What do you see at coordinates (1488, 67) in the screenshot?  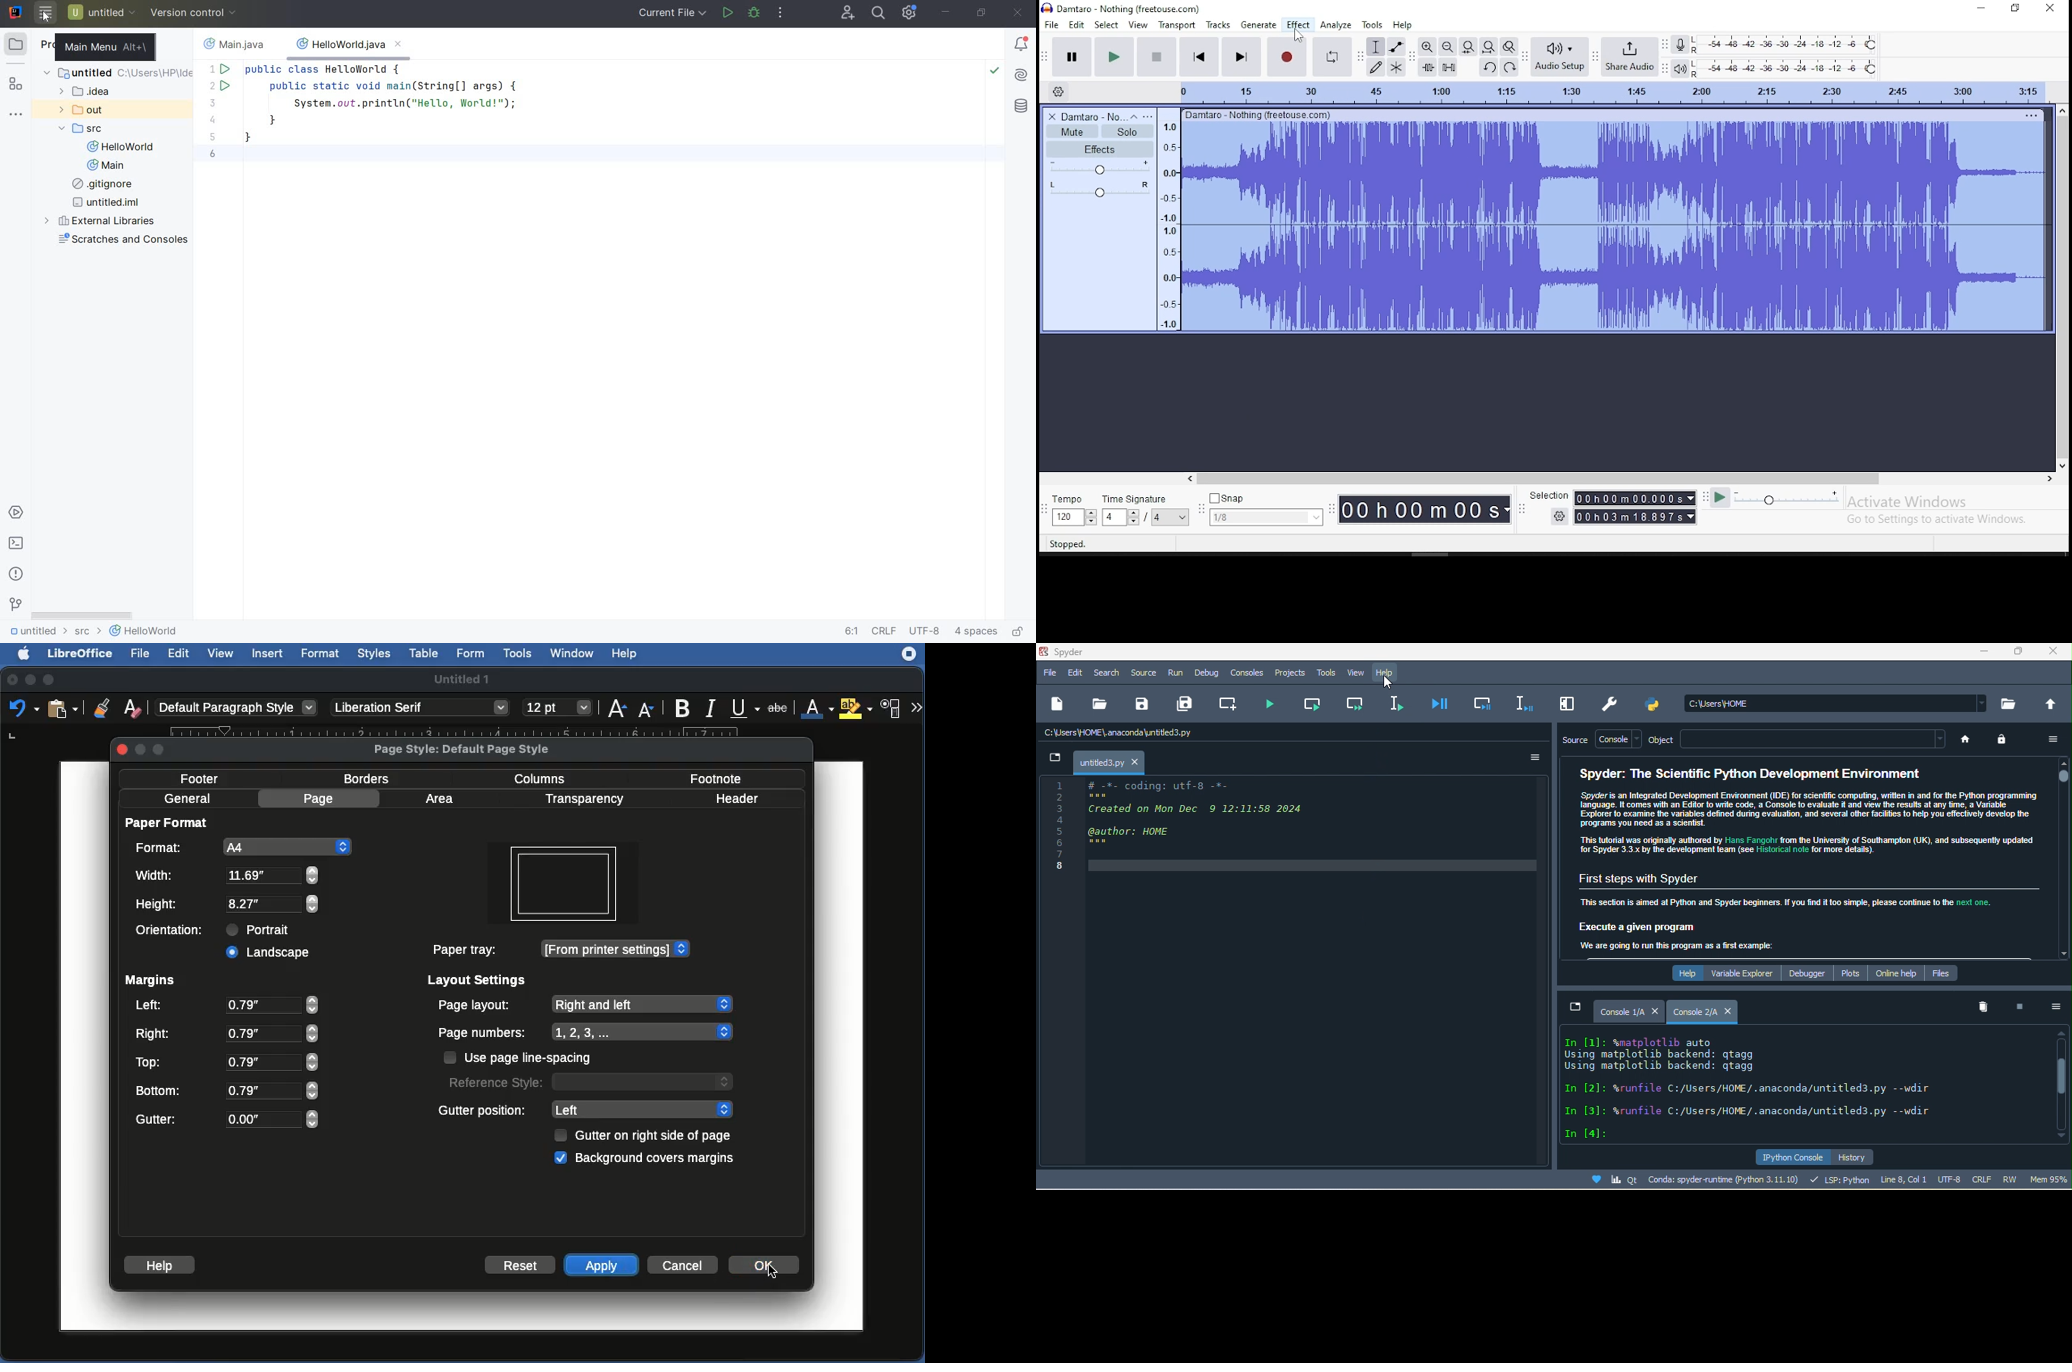 I see `undo` at bounding box center [1488, 67].